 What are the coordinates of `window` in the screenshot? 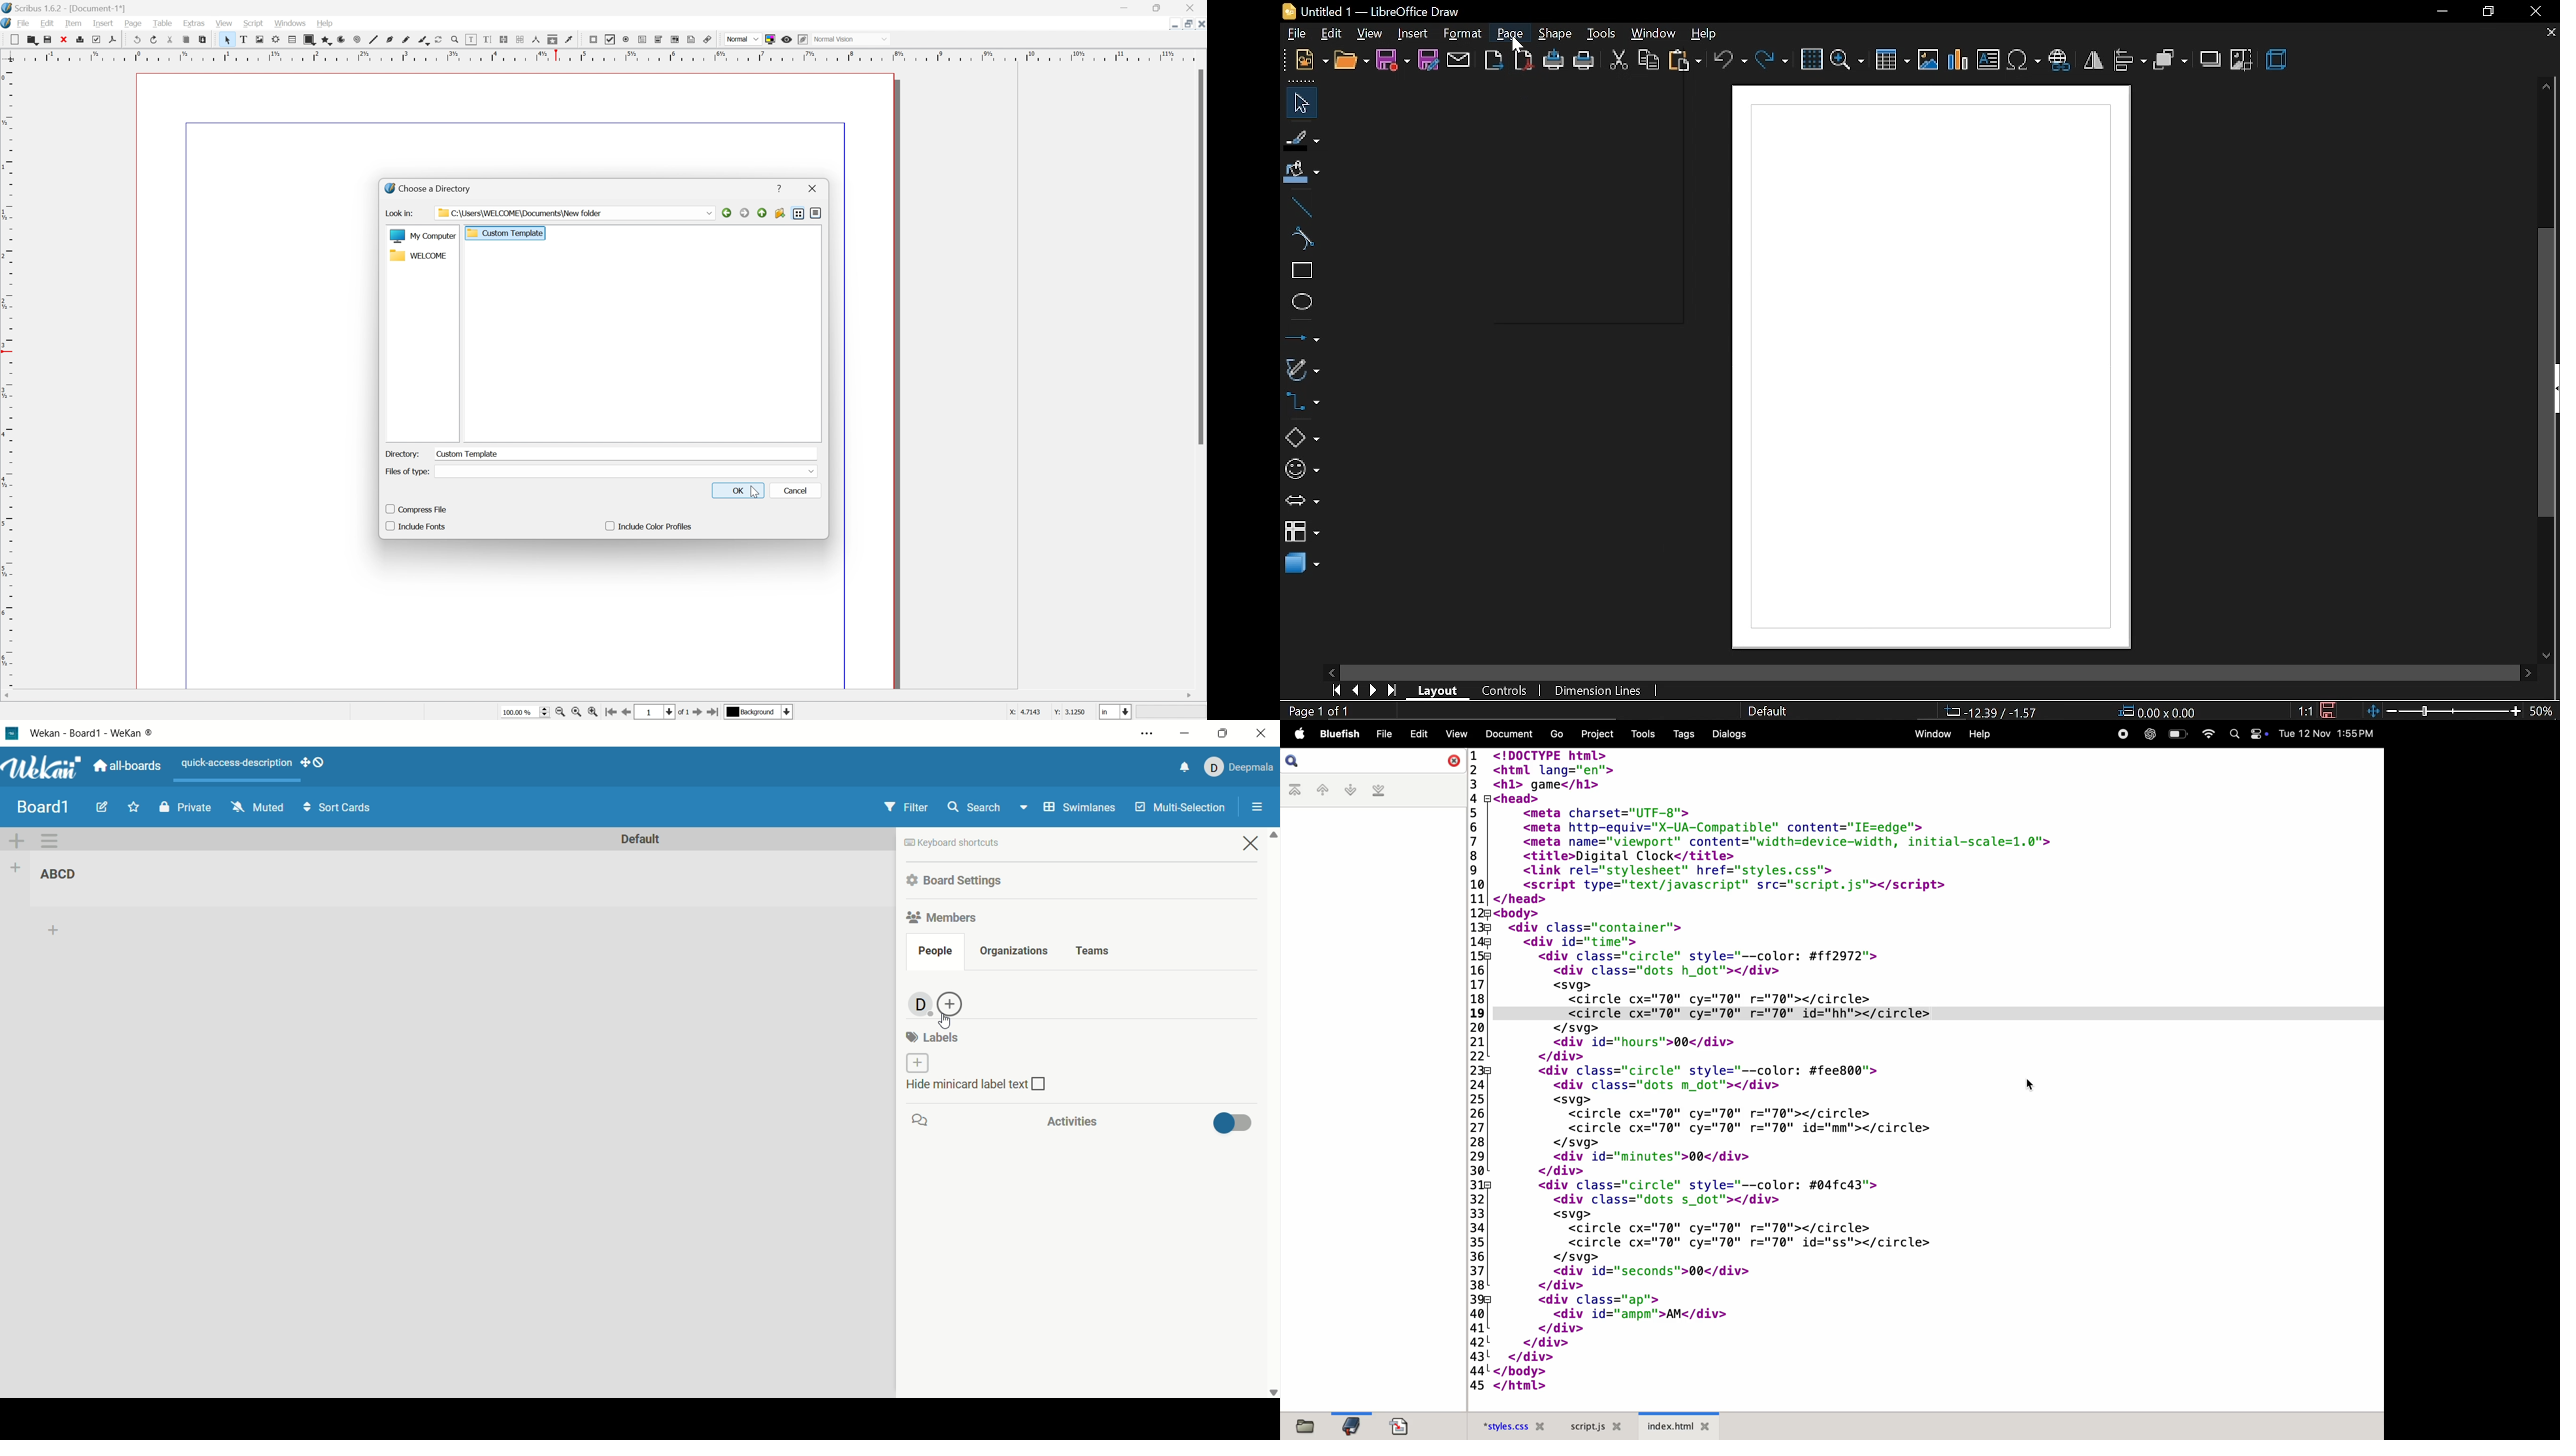 It's located at (1930, 734).